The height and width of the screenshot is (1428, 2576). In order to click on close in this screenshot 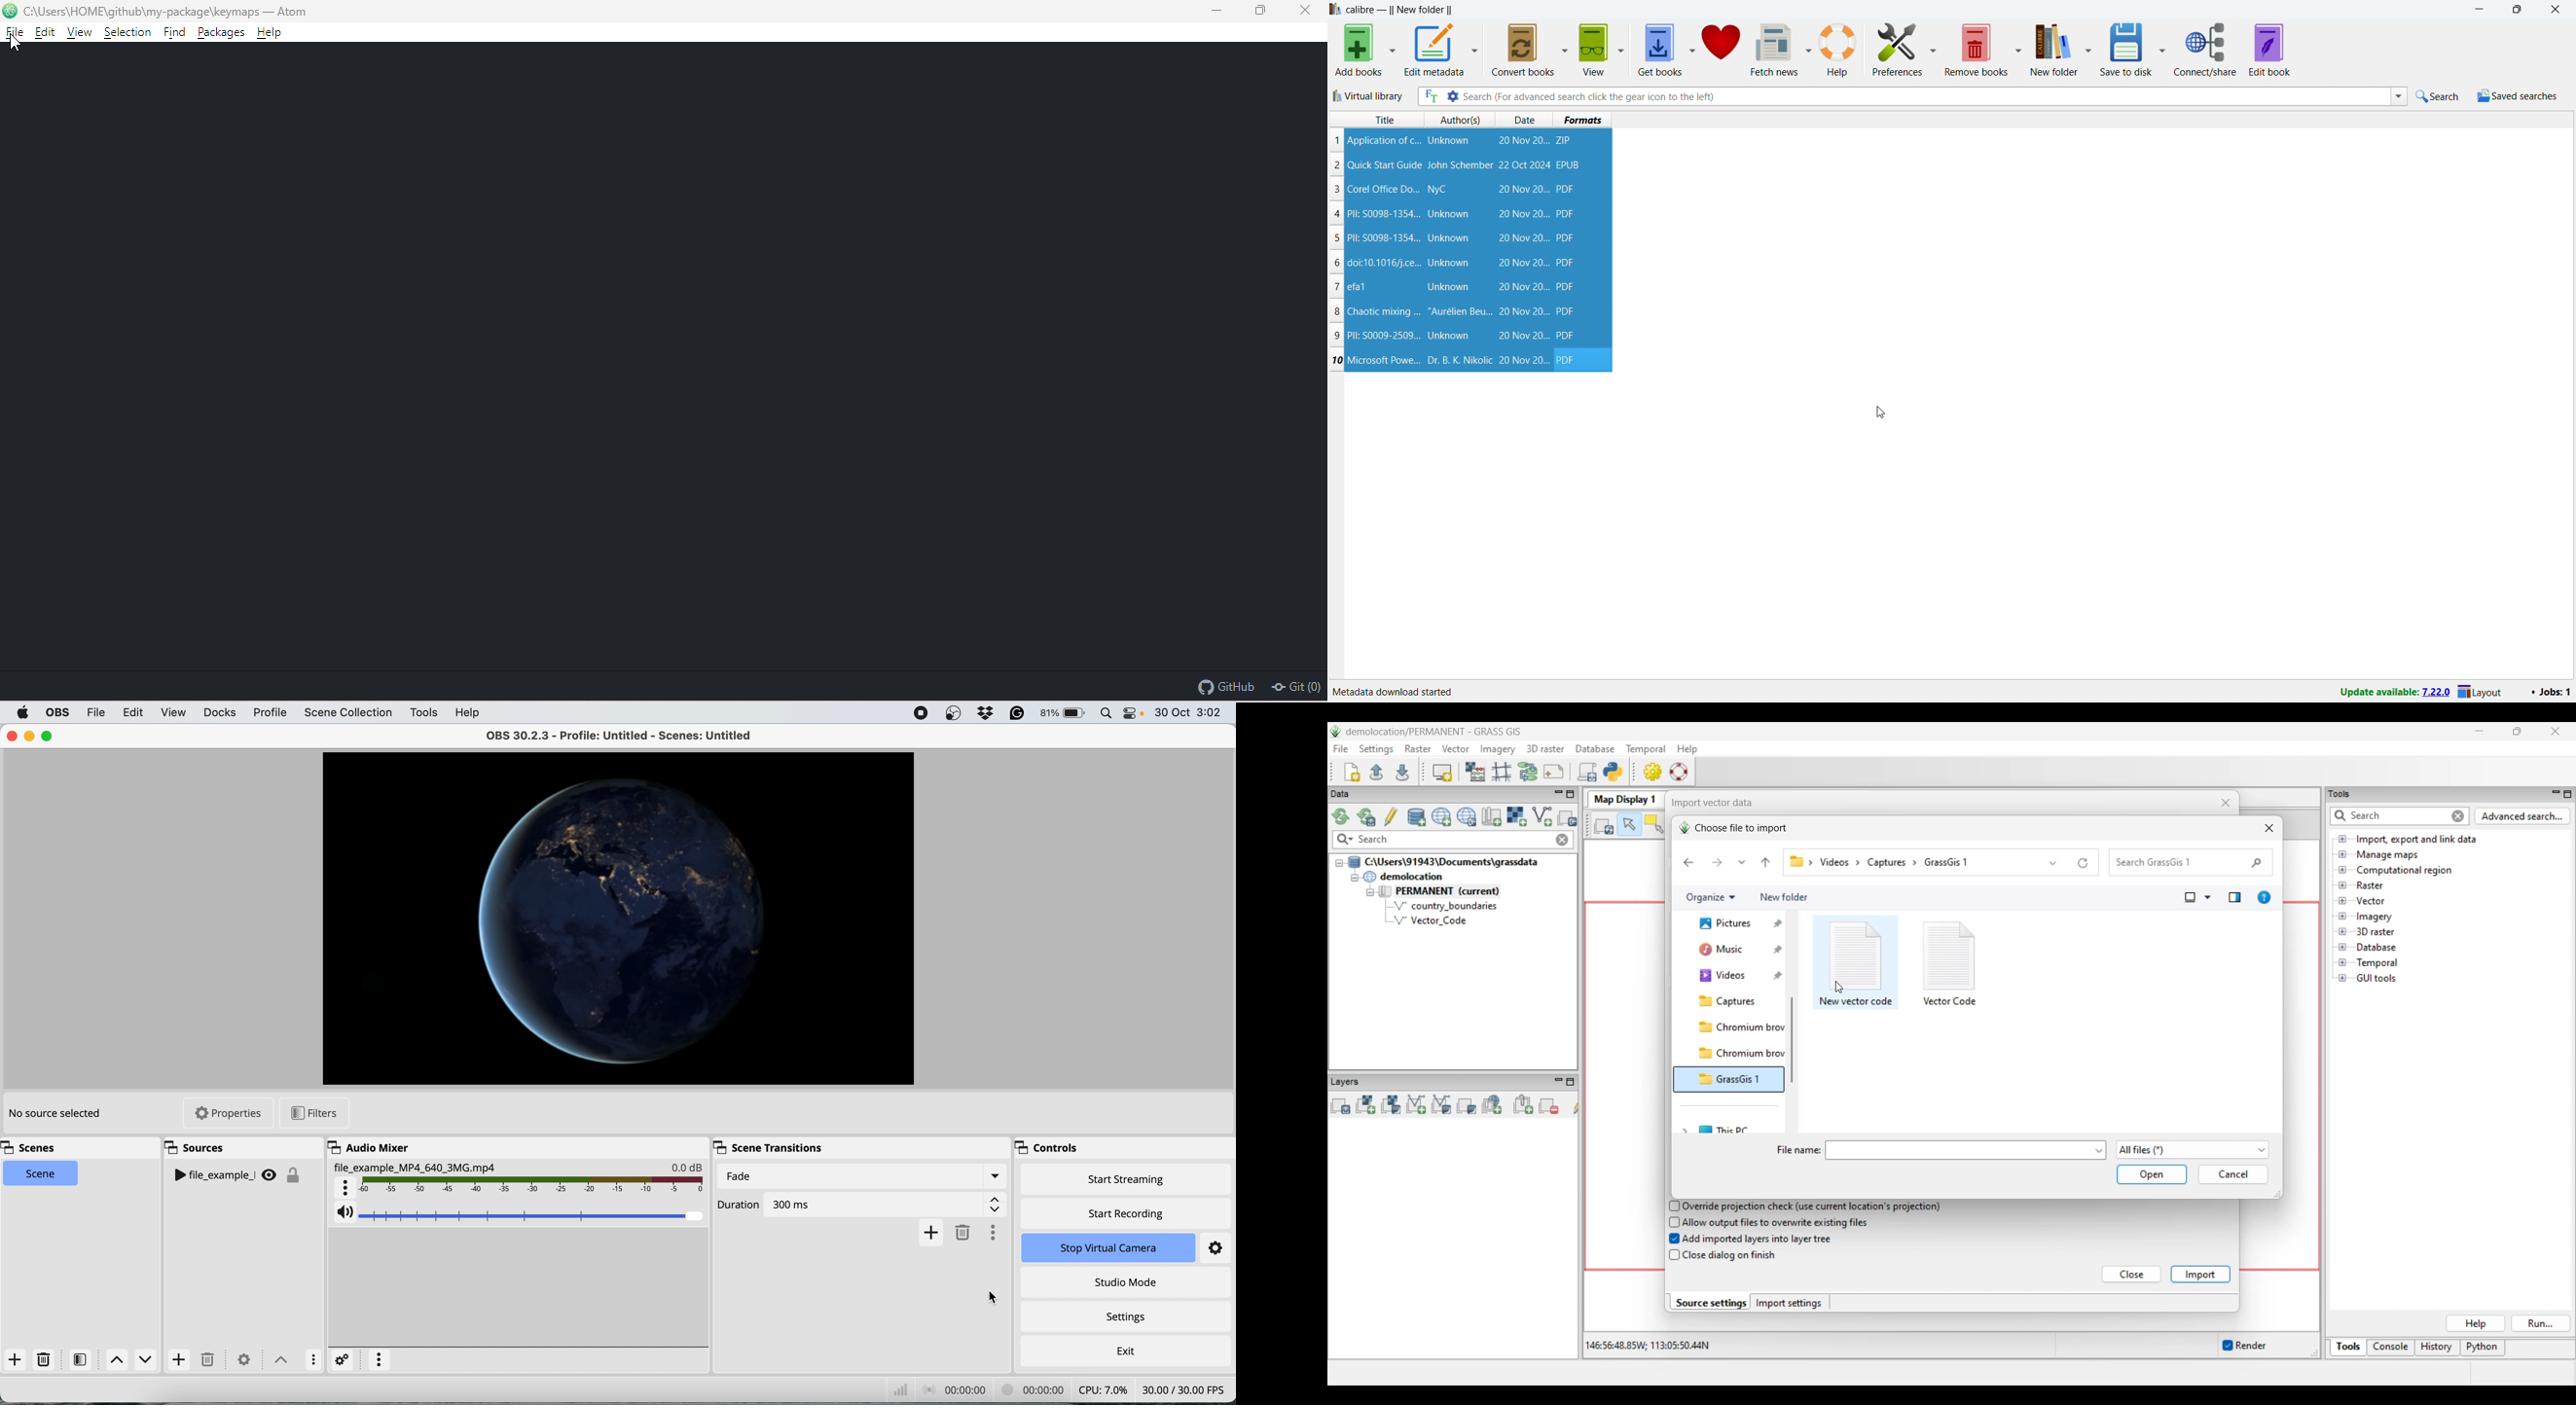, I will do `click(1309, 11)`.